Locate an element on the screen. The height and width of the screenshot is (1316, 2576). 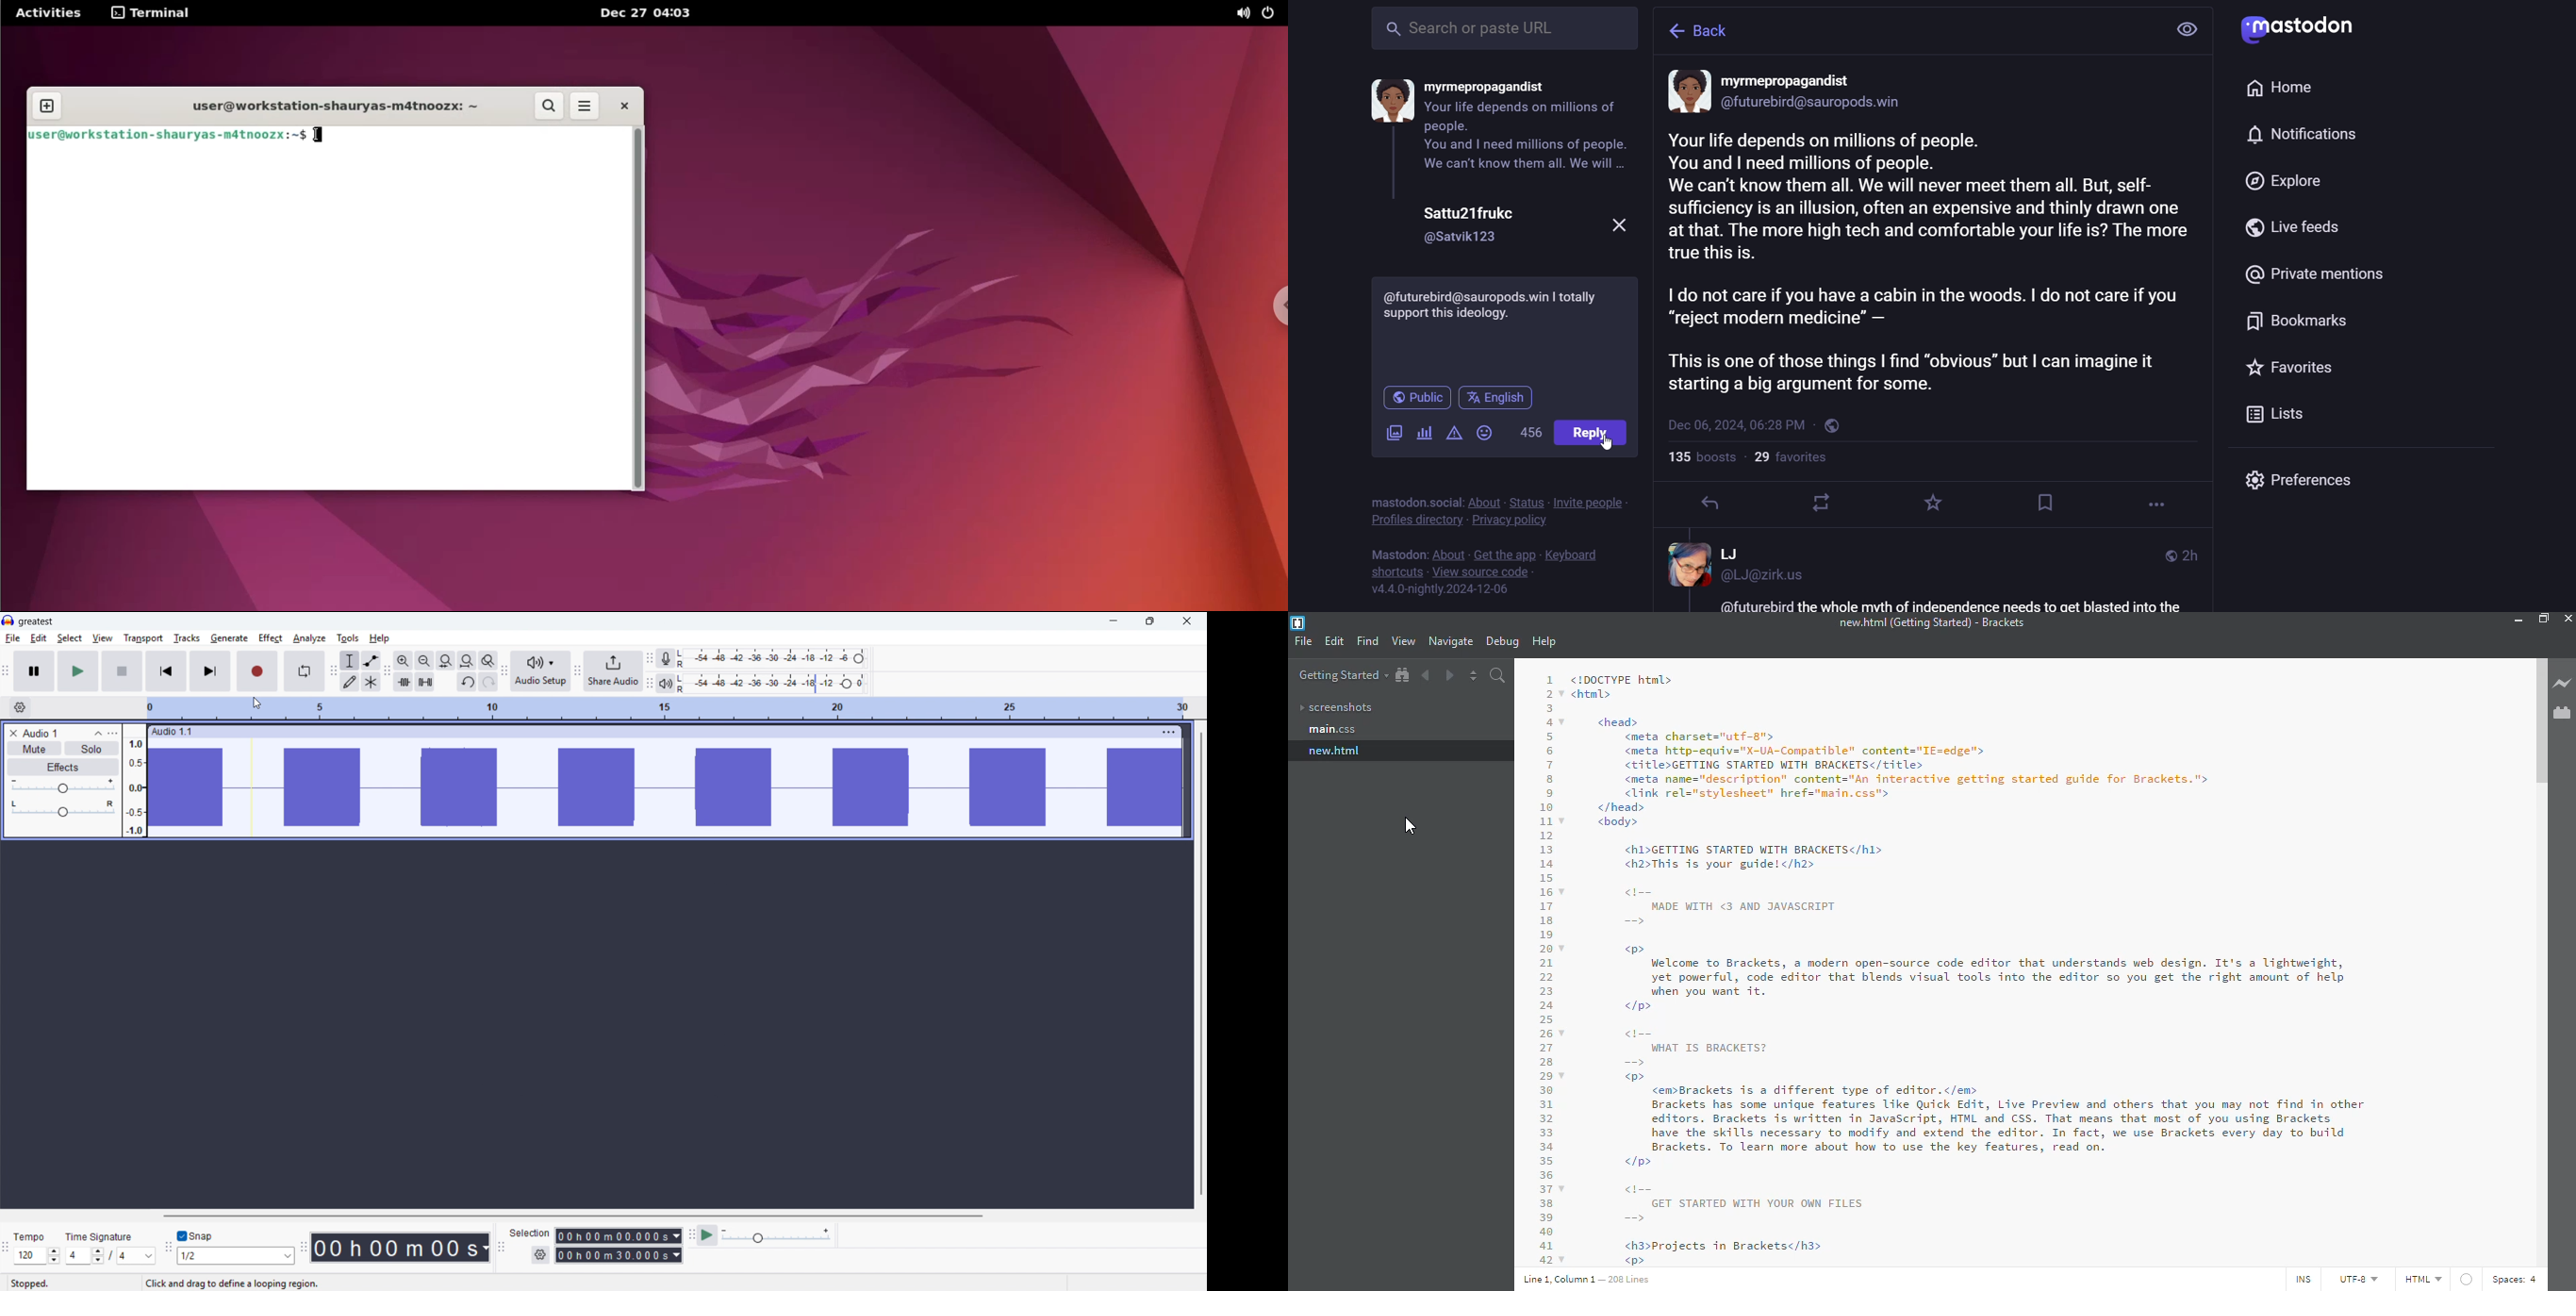
reply is located at coordinates (1706, 505).